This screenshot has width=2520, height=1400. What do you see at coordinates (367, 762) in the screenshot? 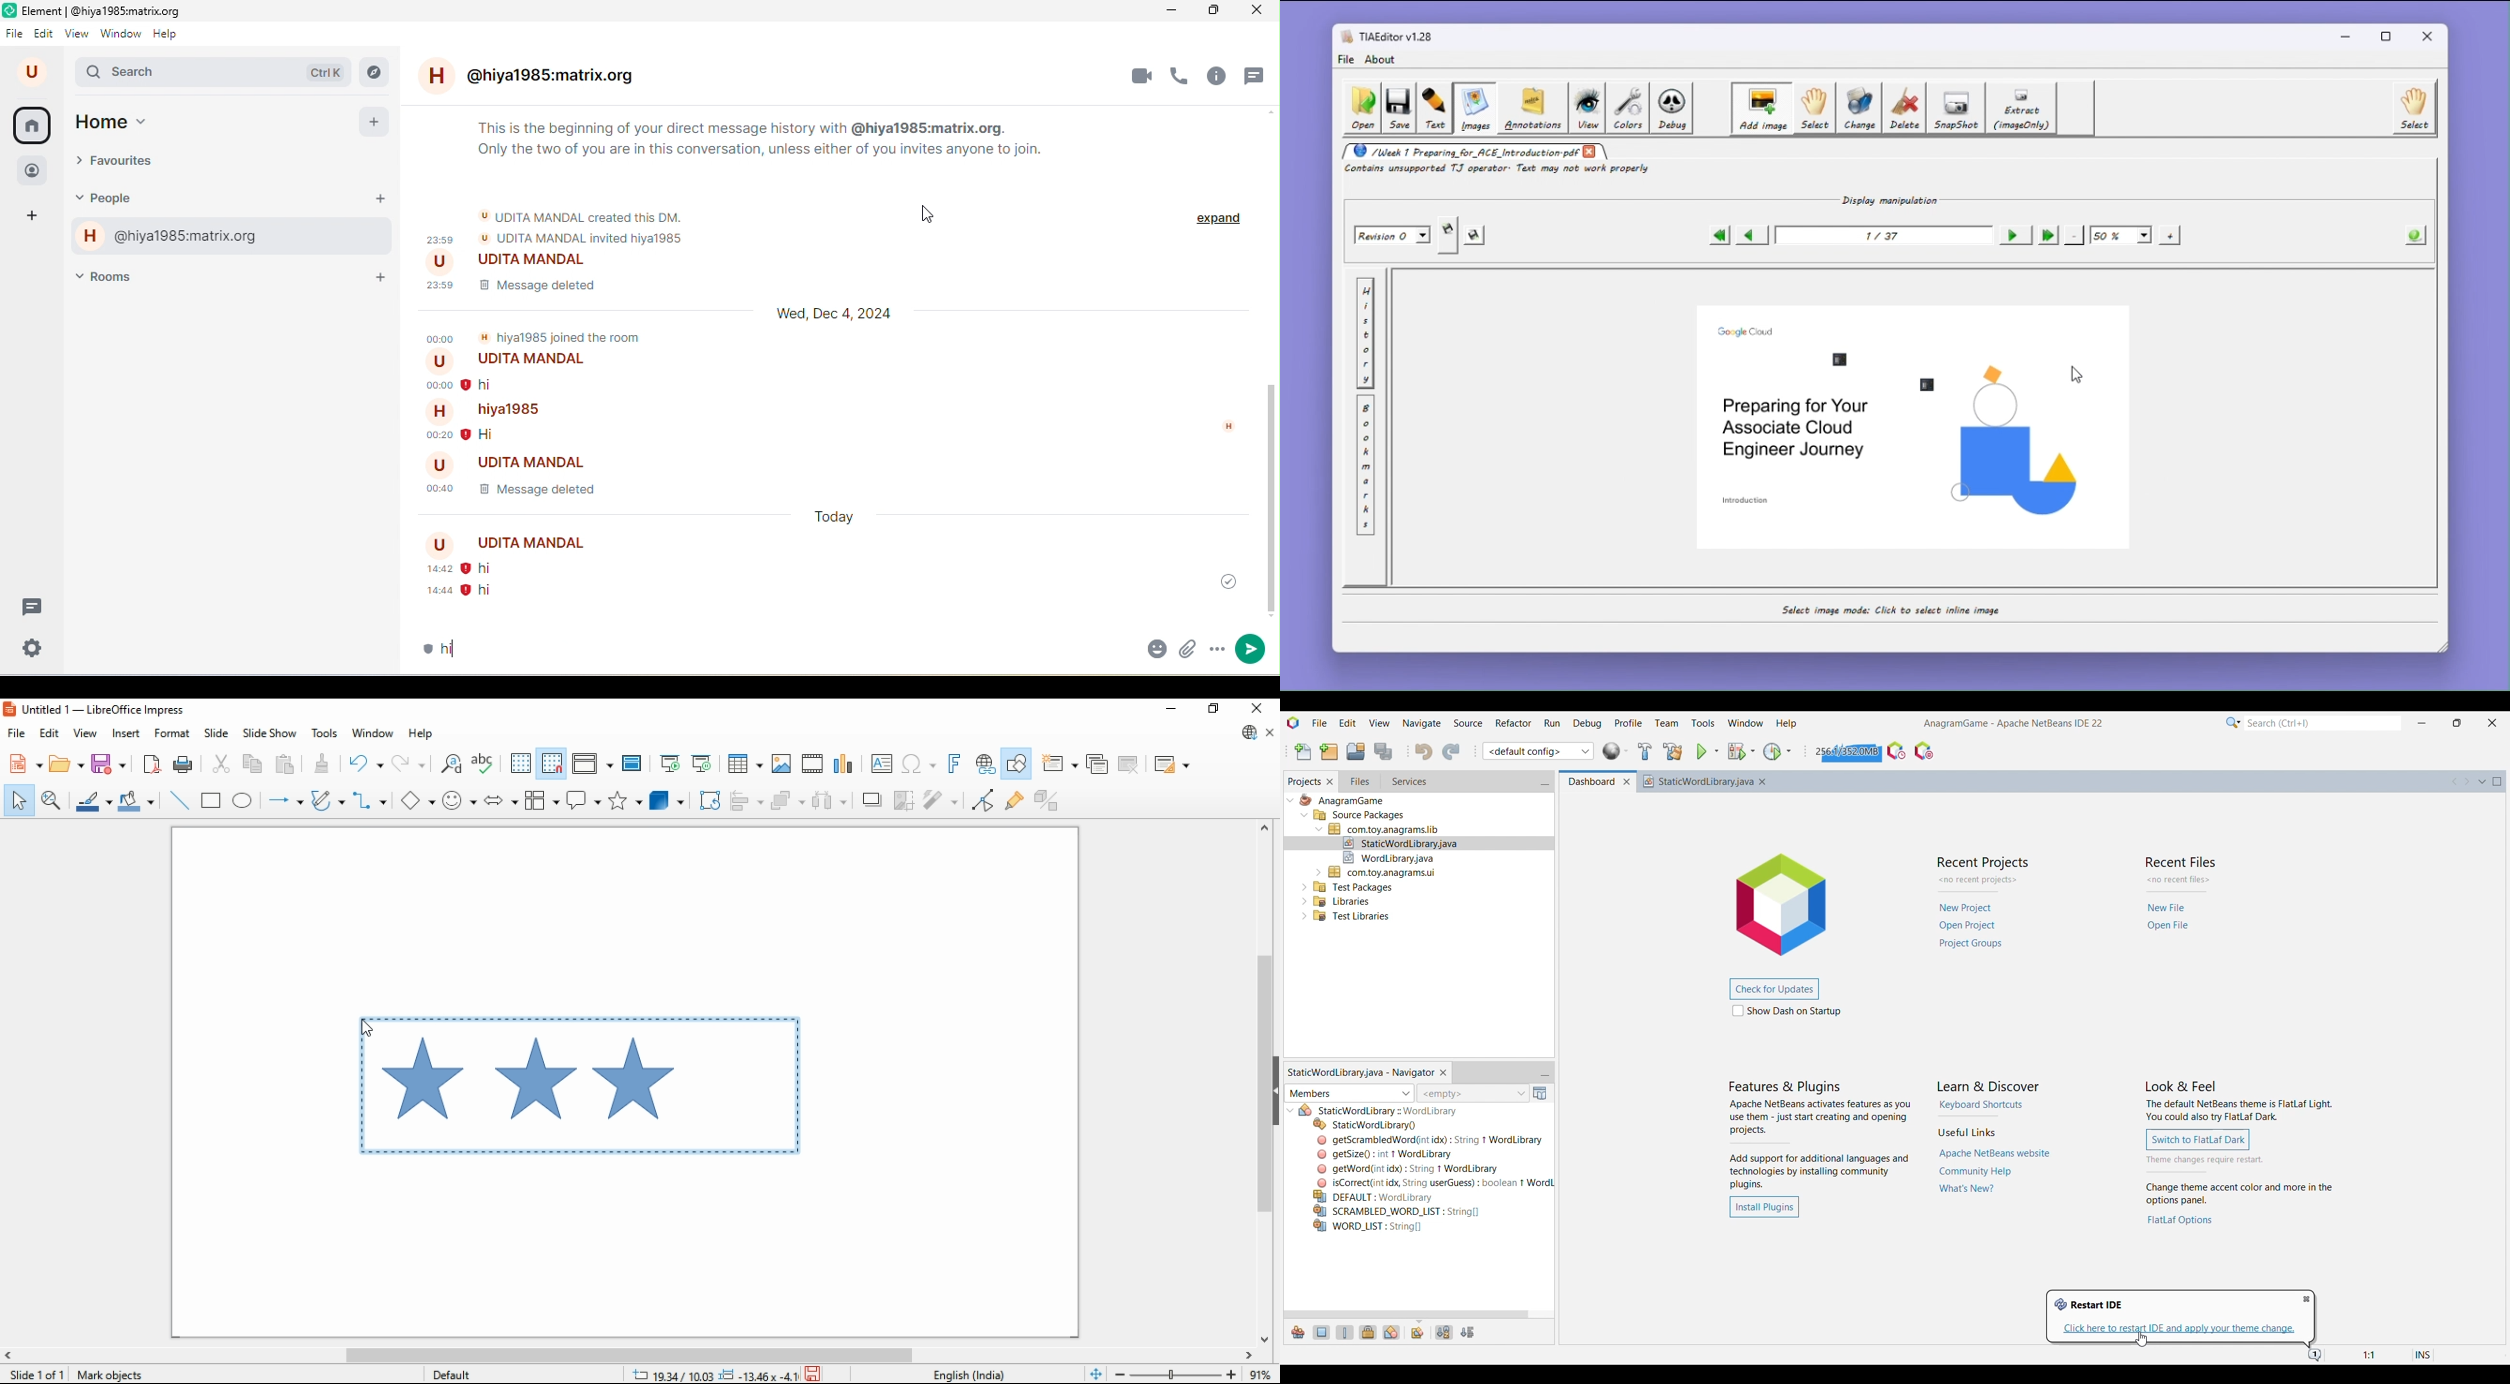
I see `undo` at bounding box center [367, 762].